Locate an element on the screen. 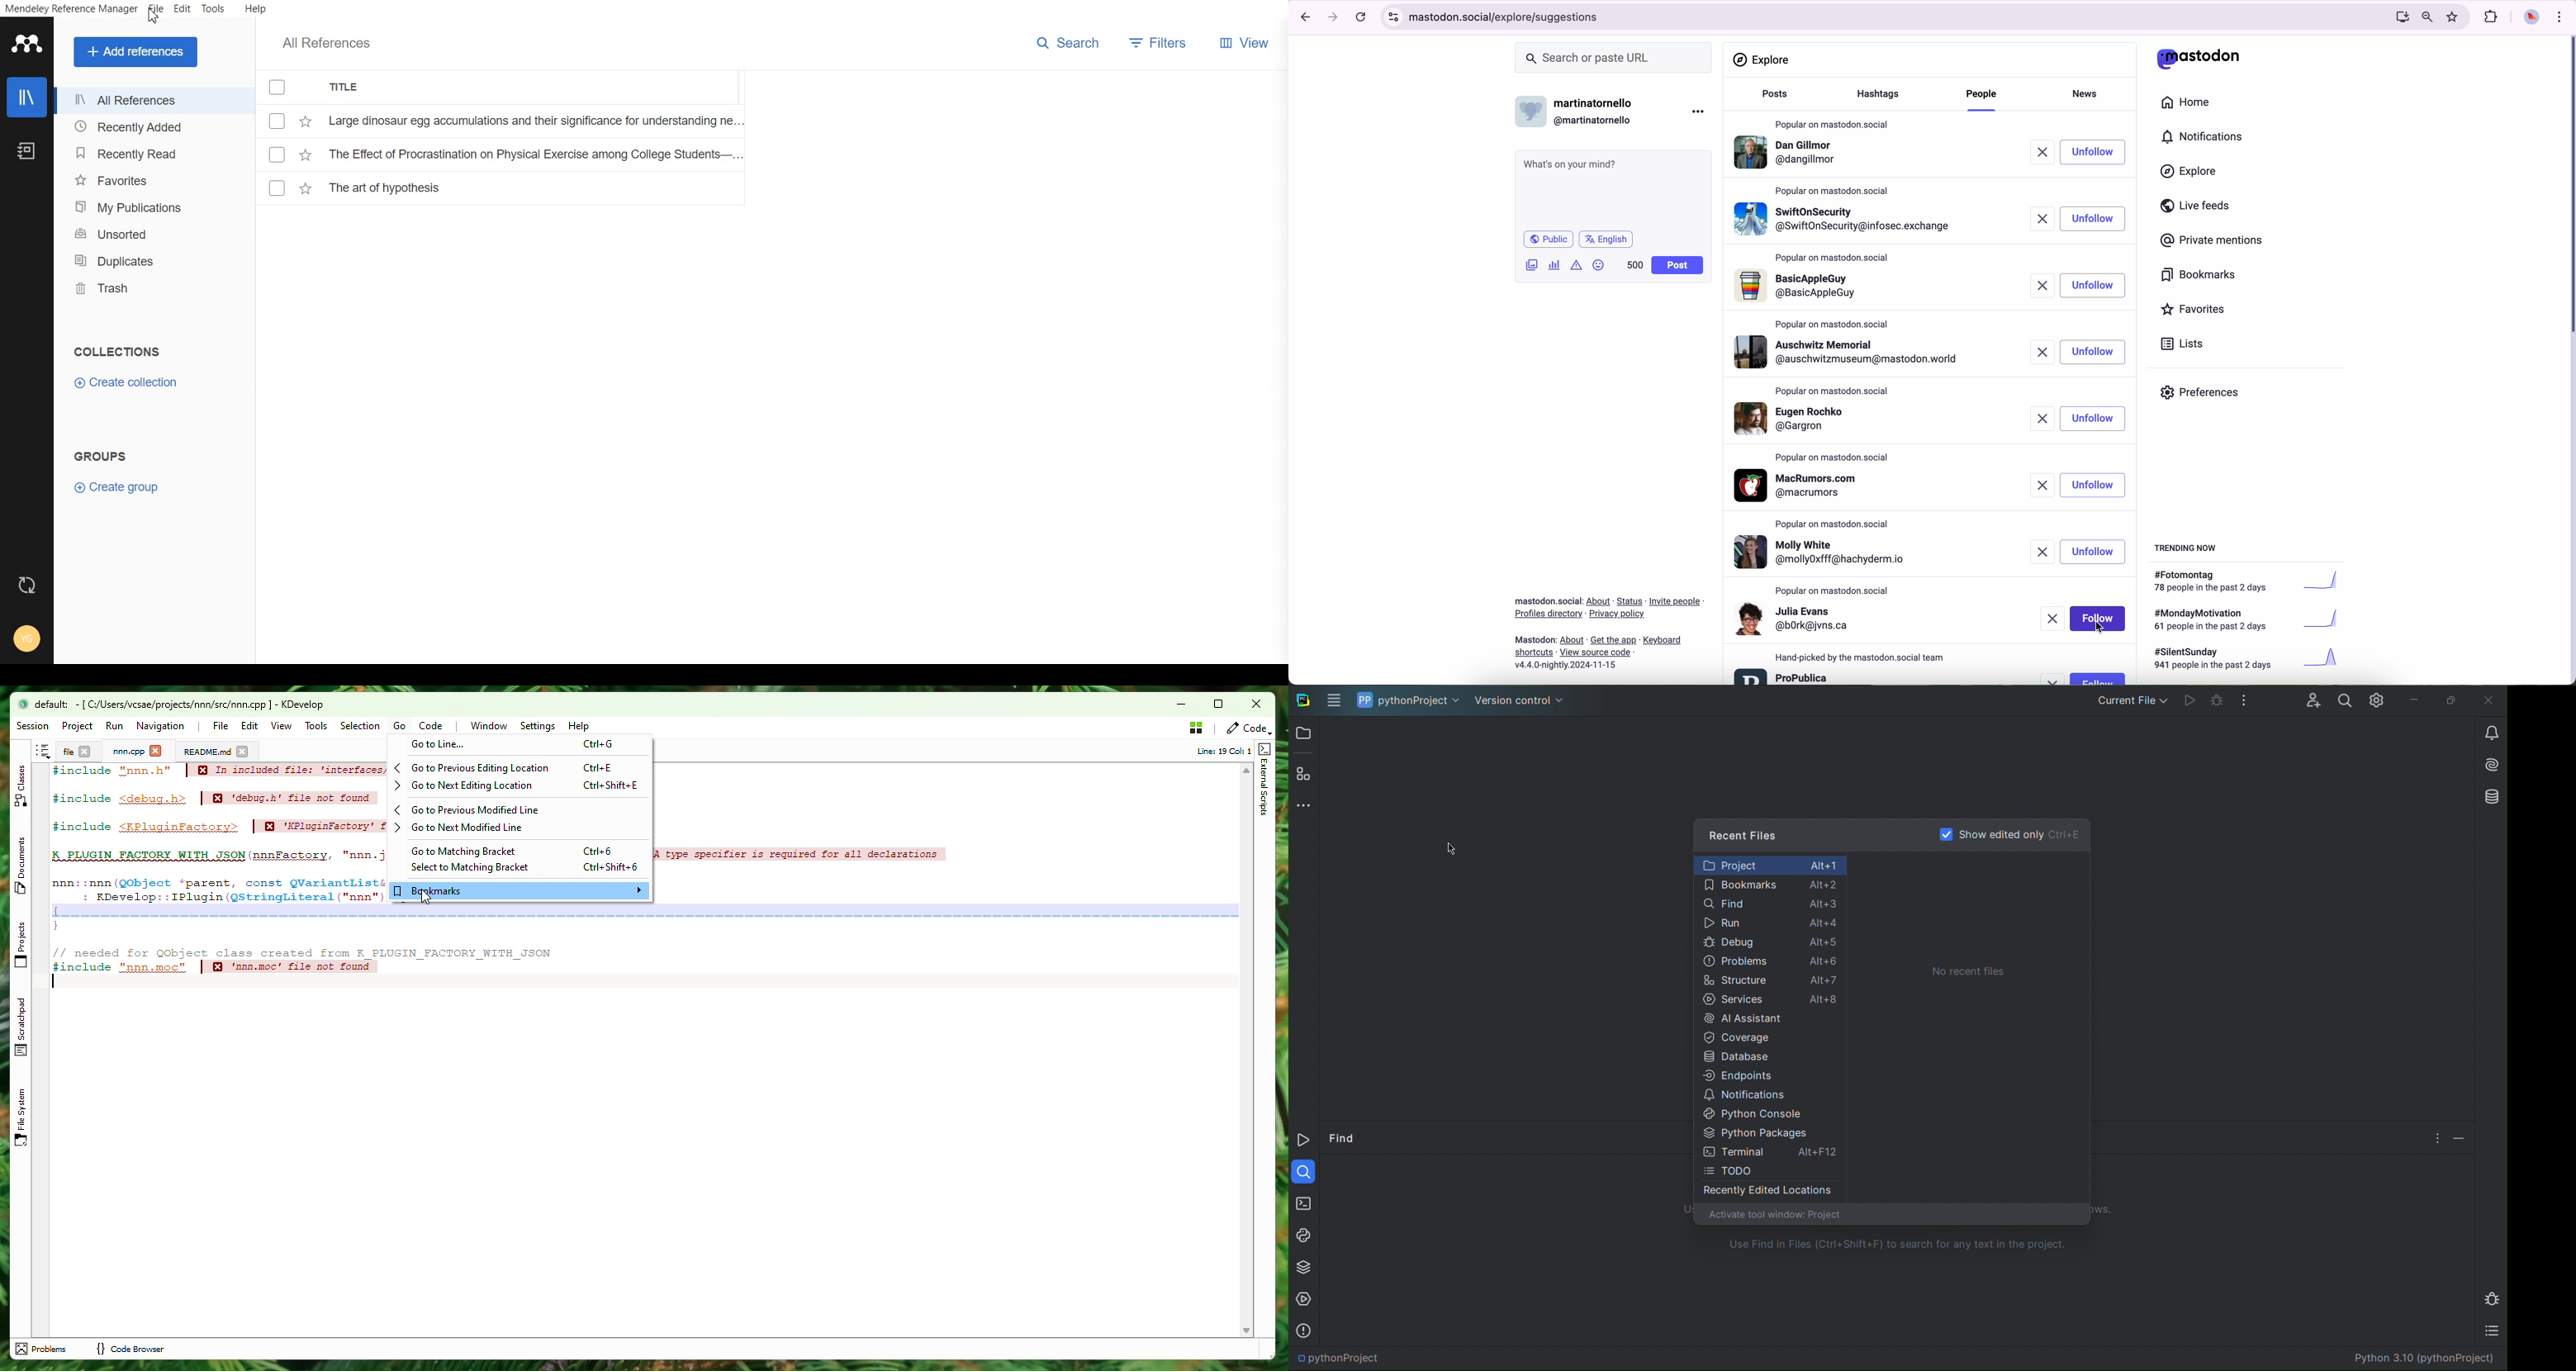 The height and width of the screenshot is (1372, 2576). File is located at coordinates (503, 188).